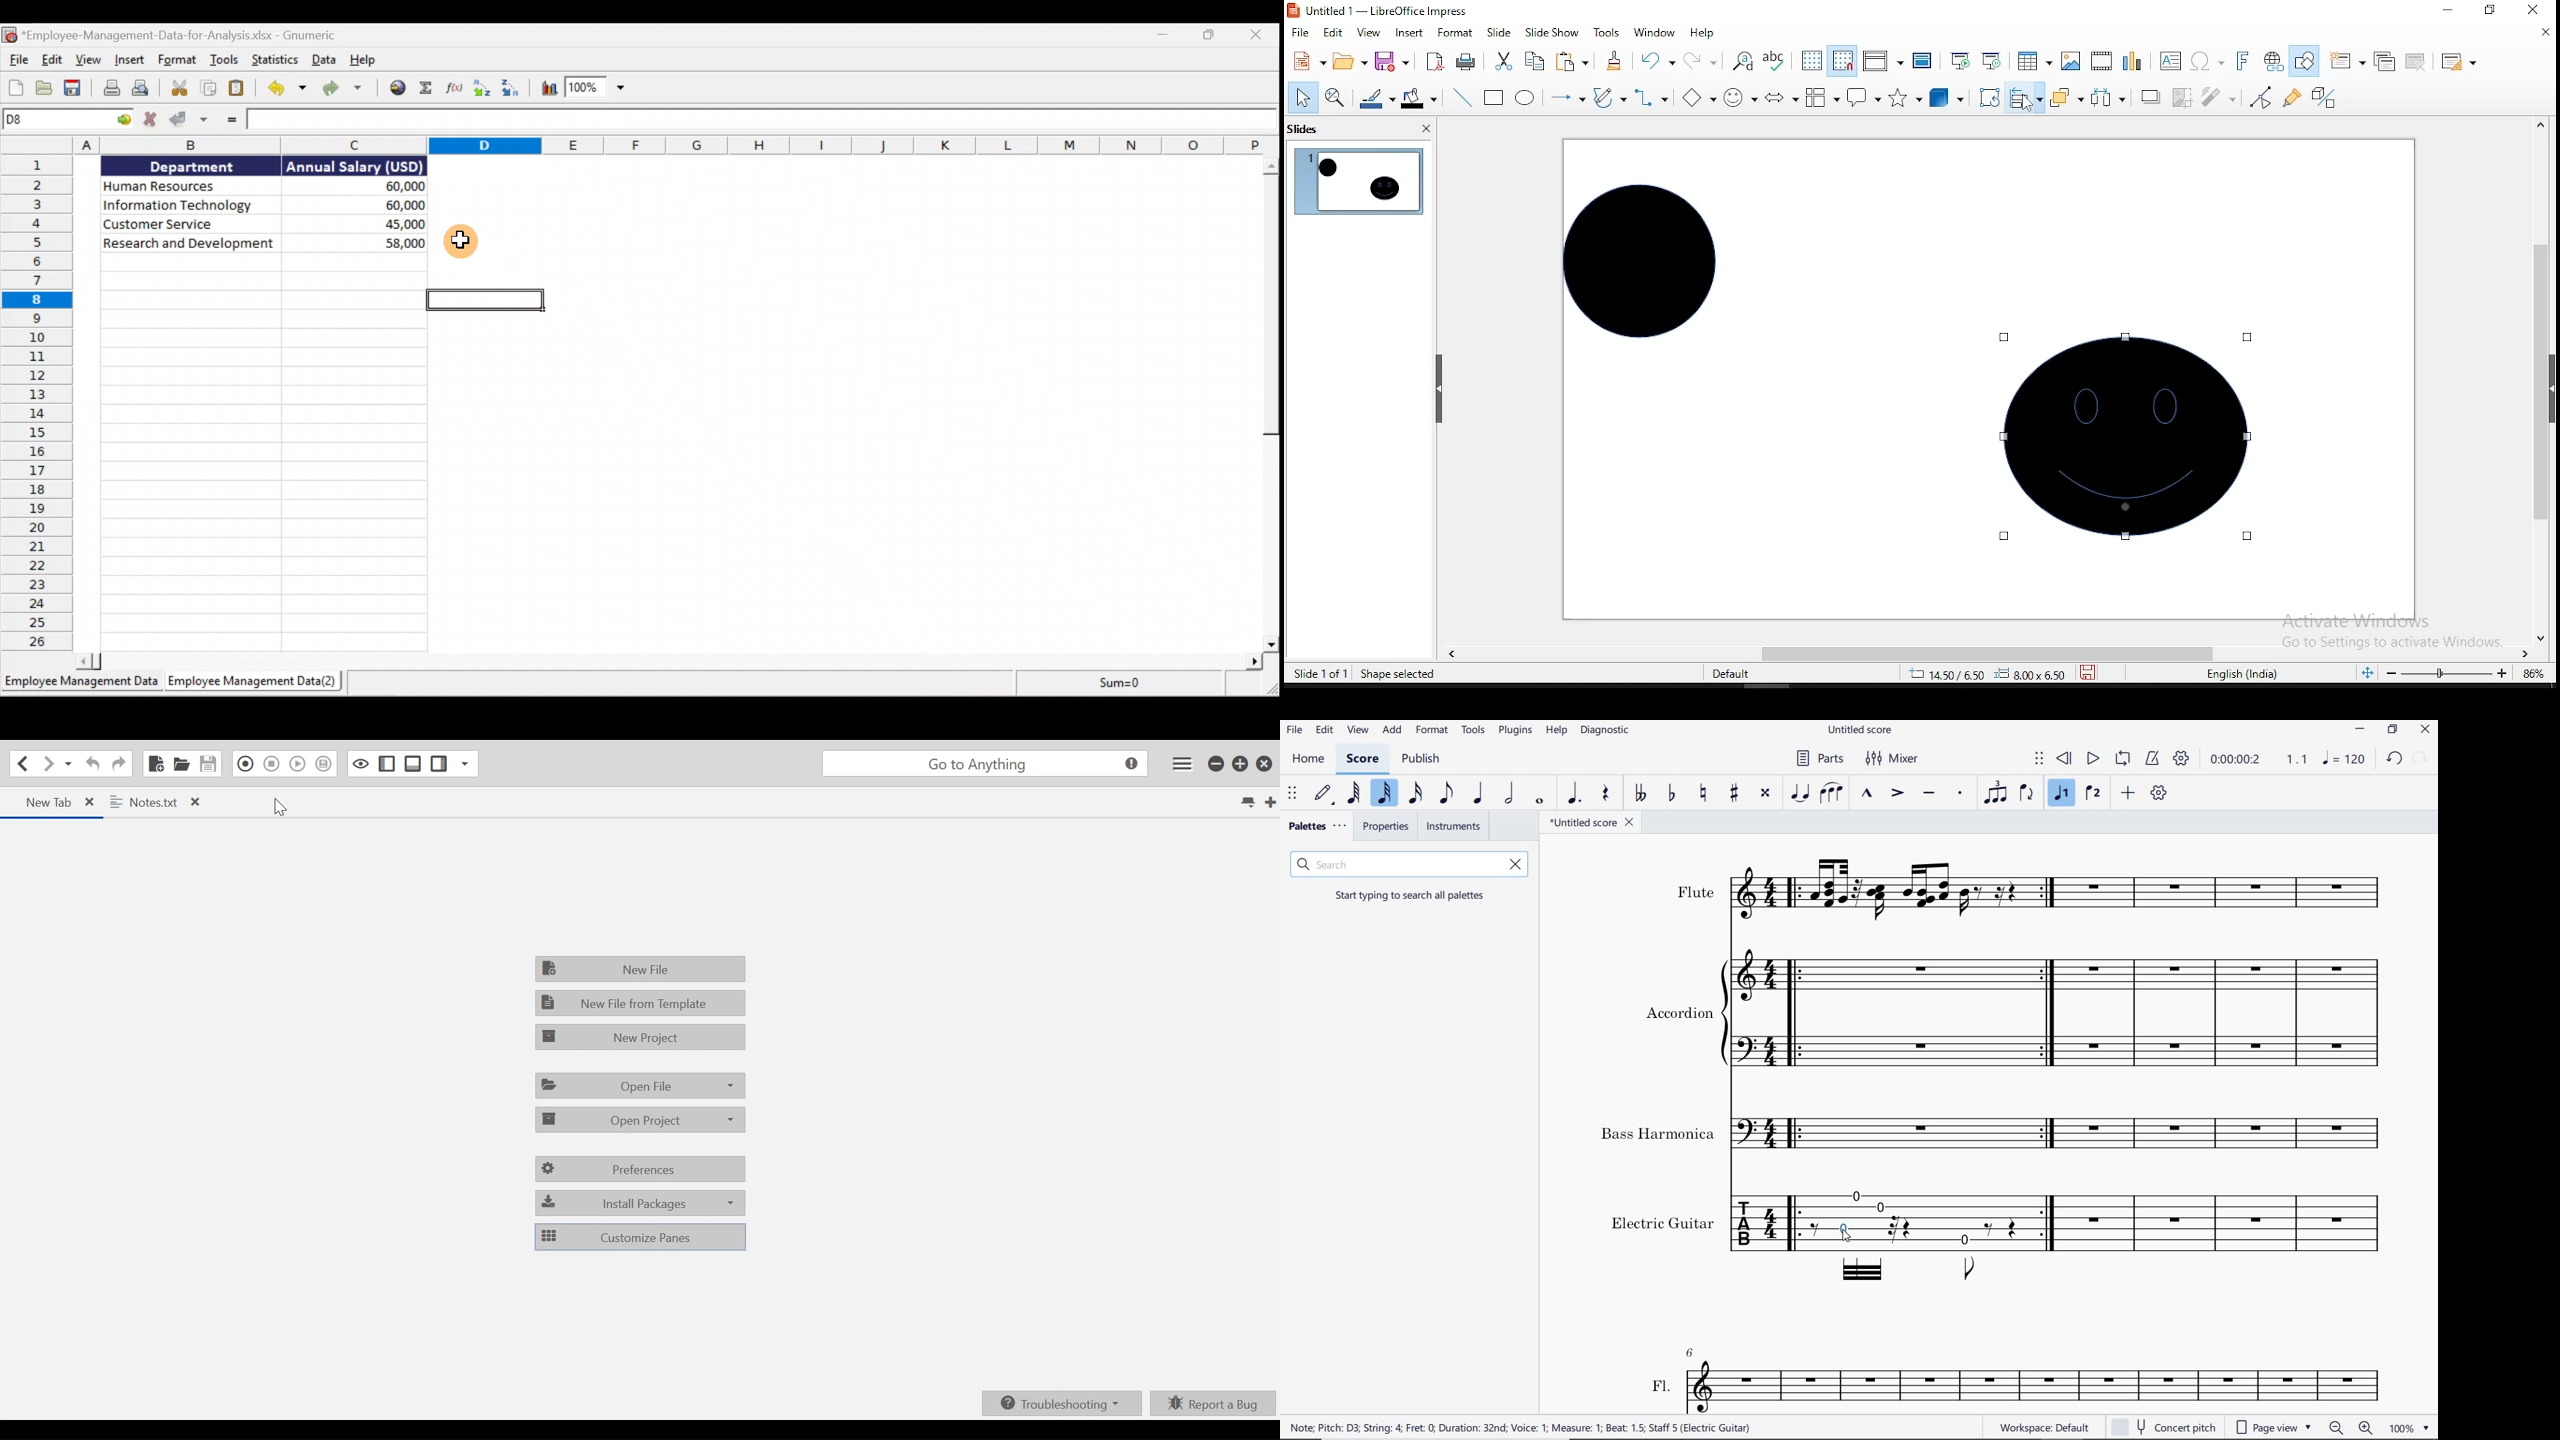  Describe the element at coordinates (550, 90) in the screenshot. I see `Insert chart` at that location.